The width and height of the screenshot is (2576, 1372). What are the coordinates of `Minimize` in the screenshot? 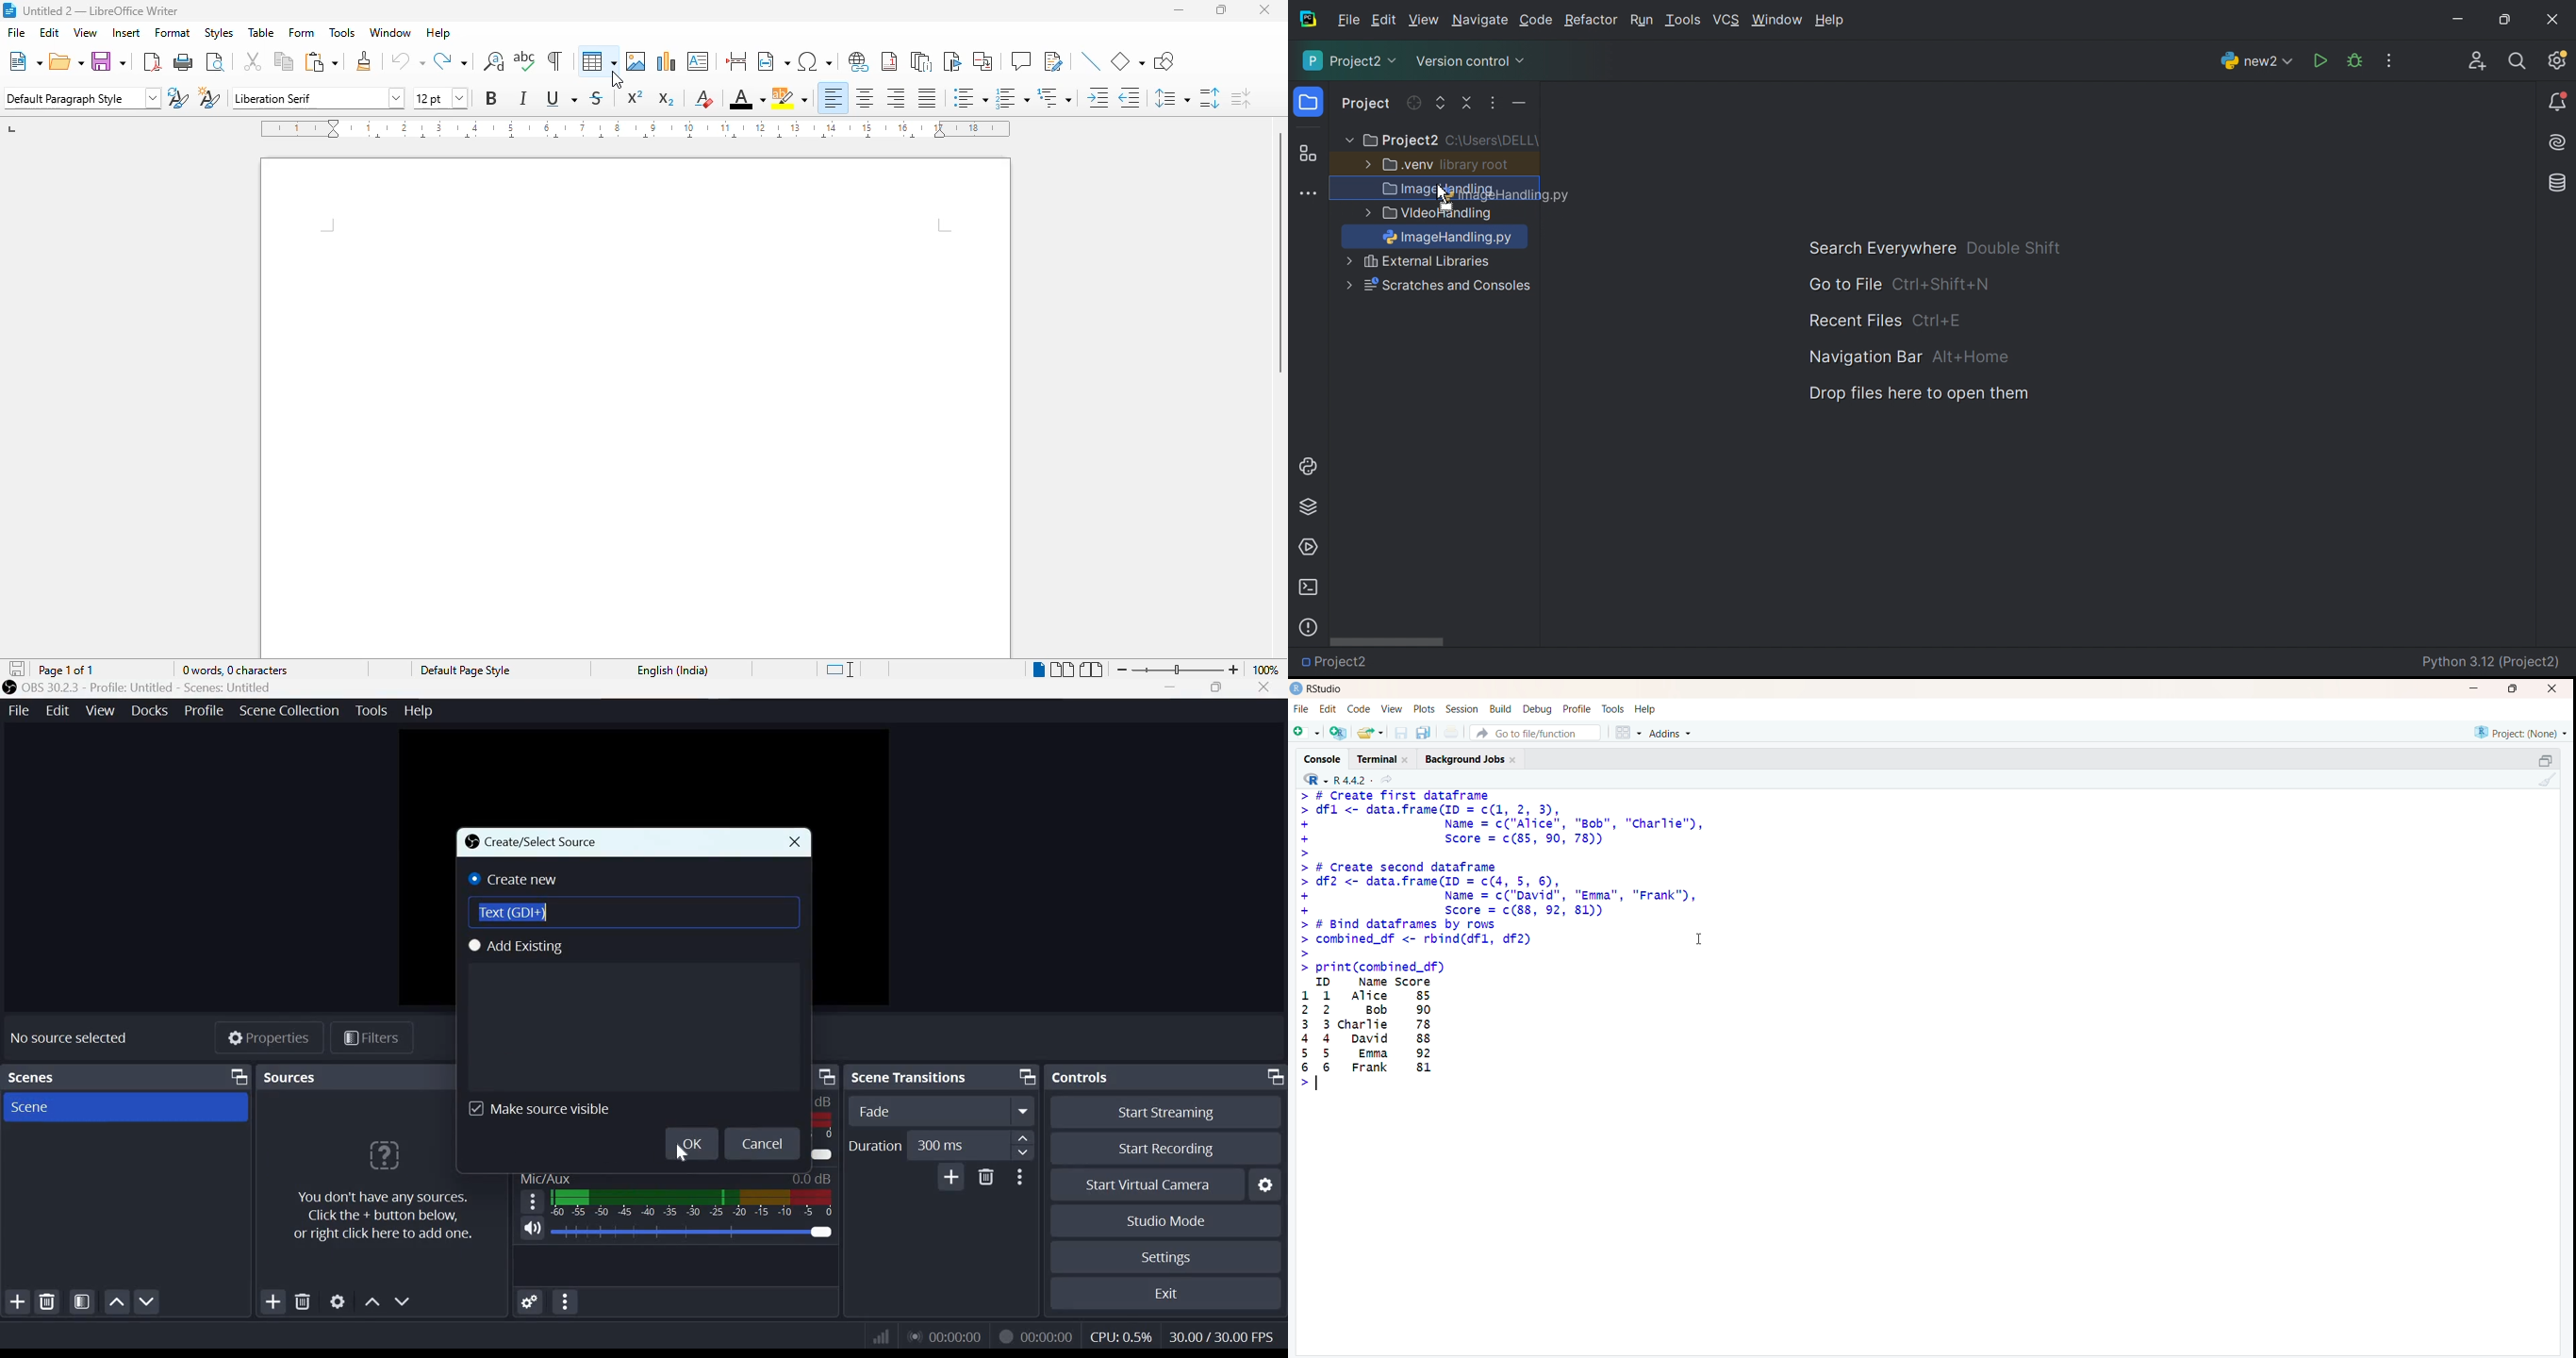 It's located at (2462, 21).